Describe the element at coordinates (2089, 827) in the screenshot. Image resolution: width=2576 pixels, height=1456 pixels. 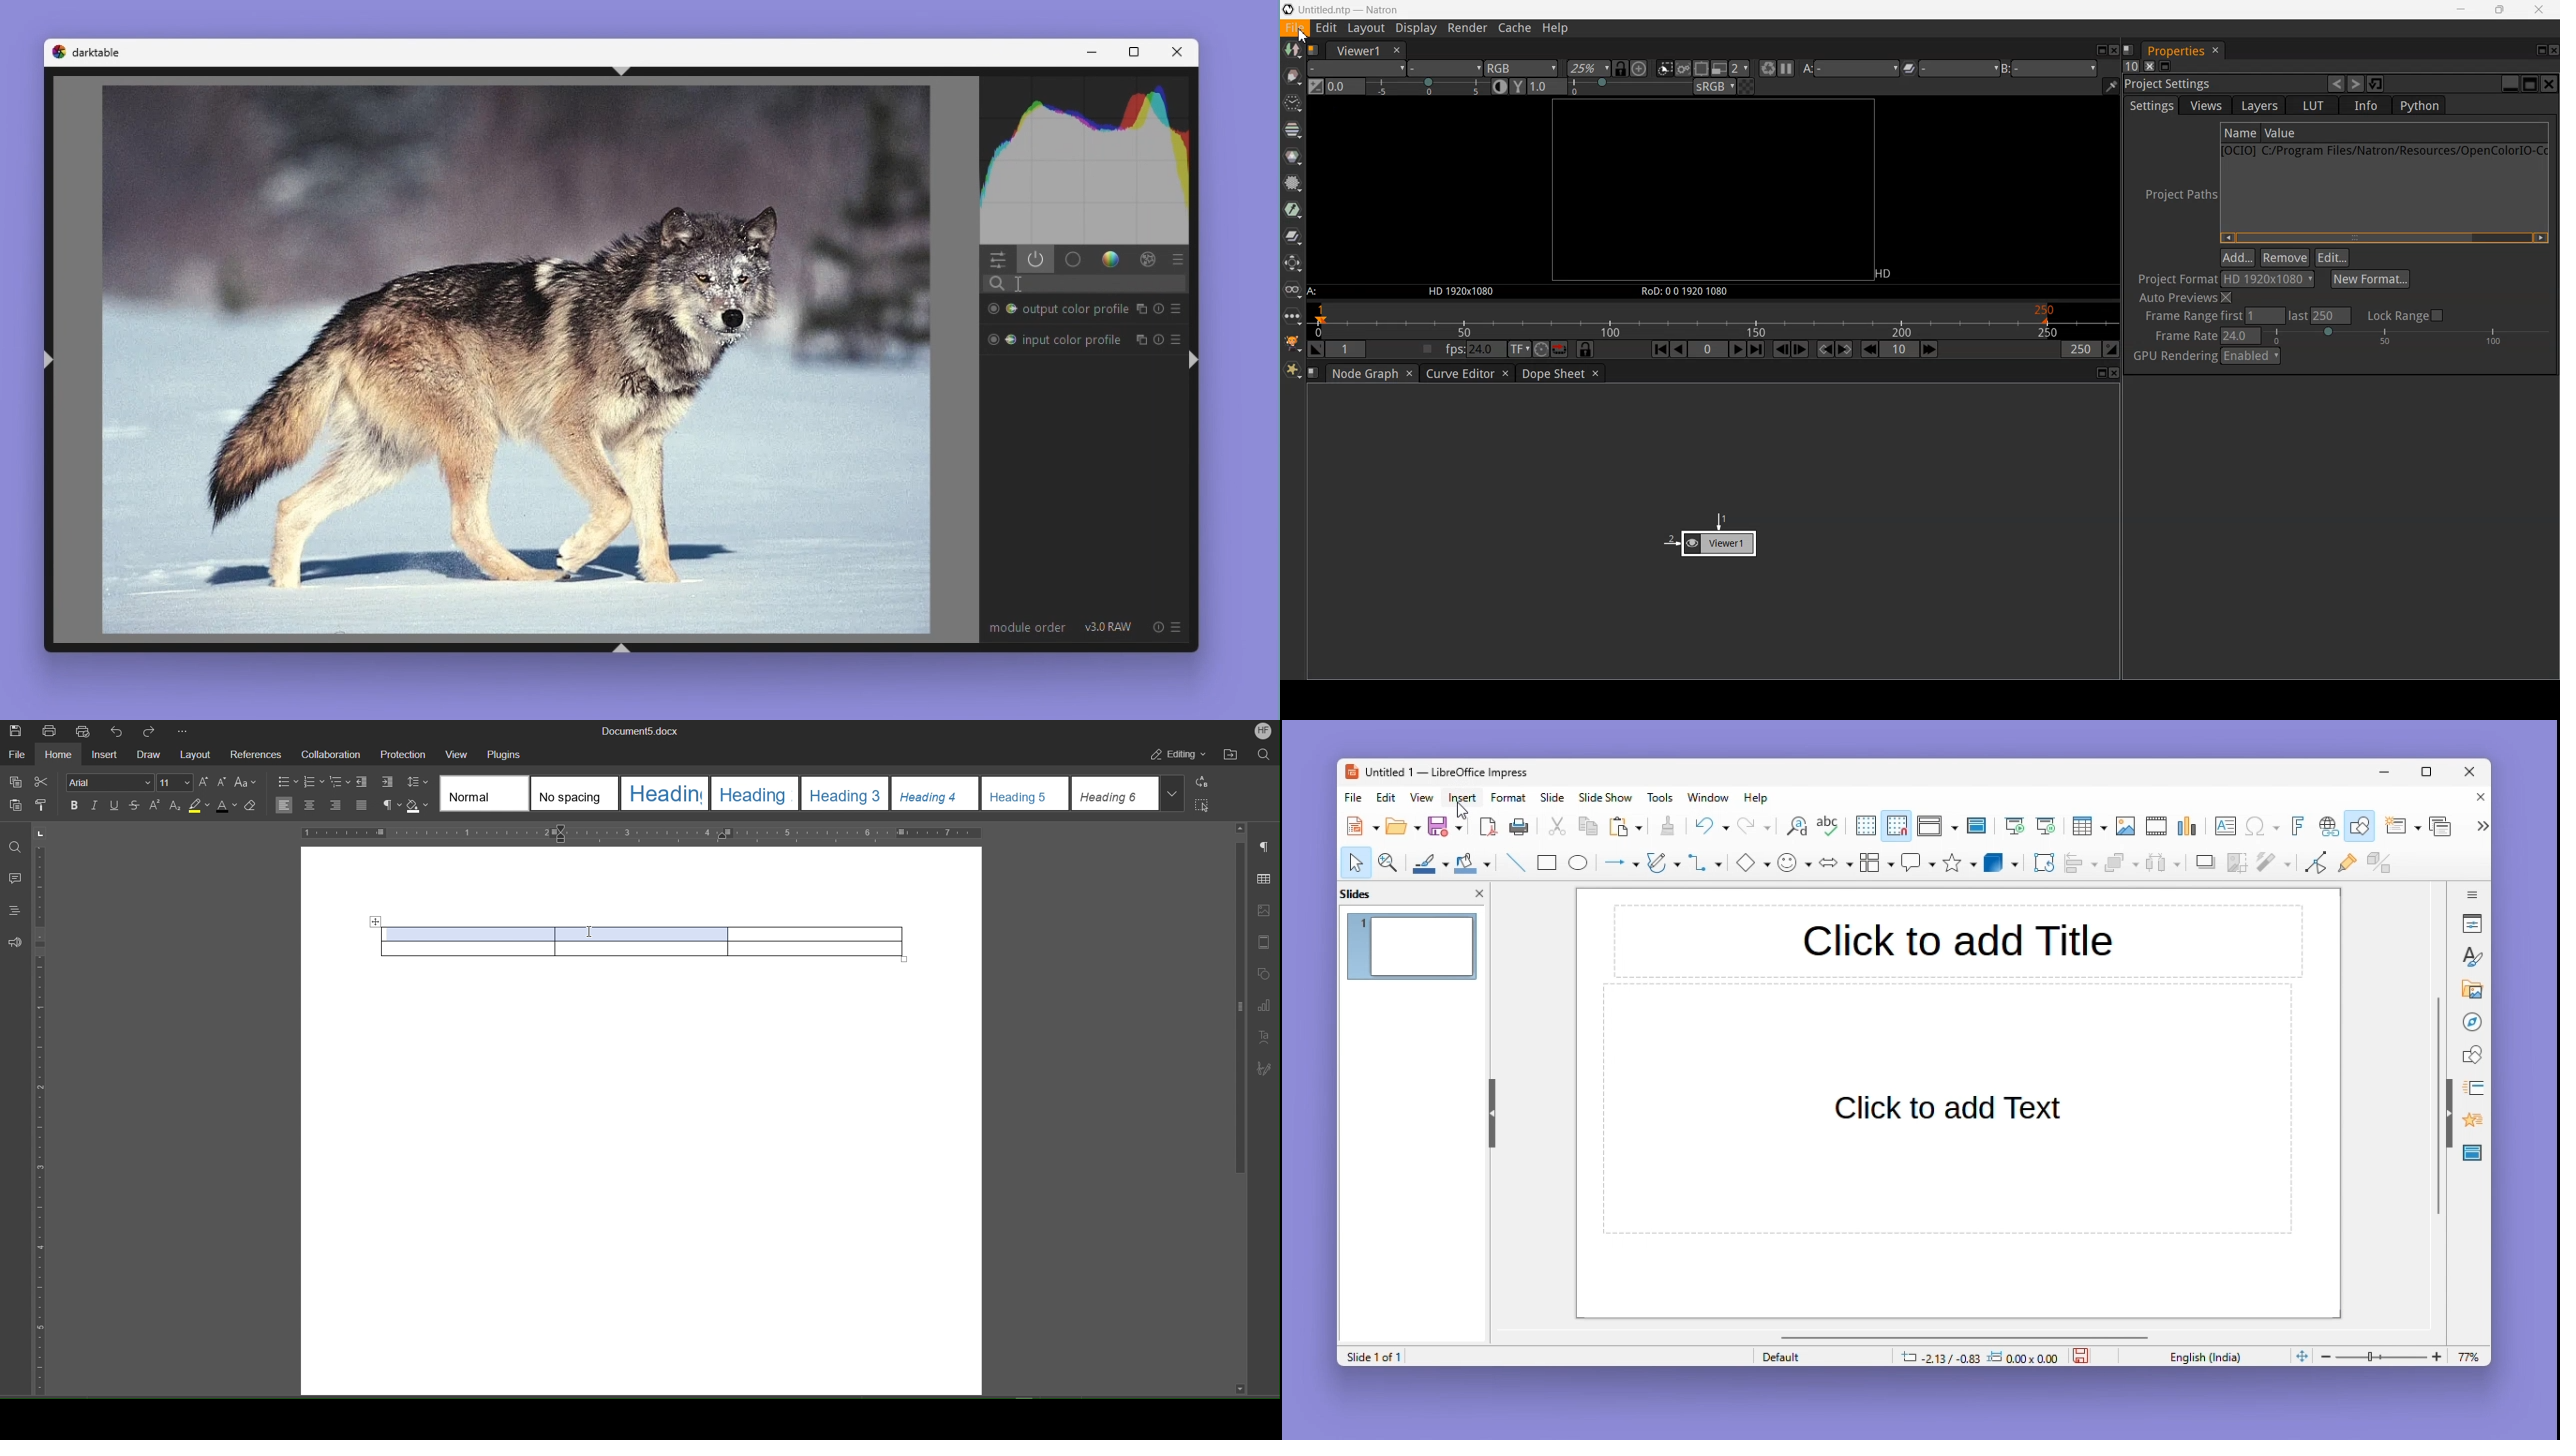
I see `Table` at that location.